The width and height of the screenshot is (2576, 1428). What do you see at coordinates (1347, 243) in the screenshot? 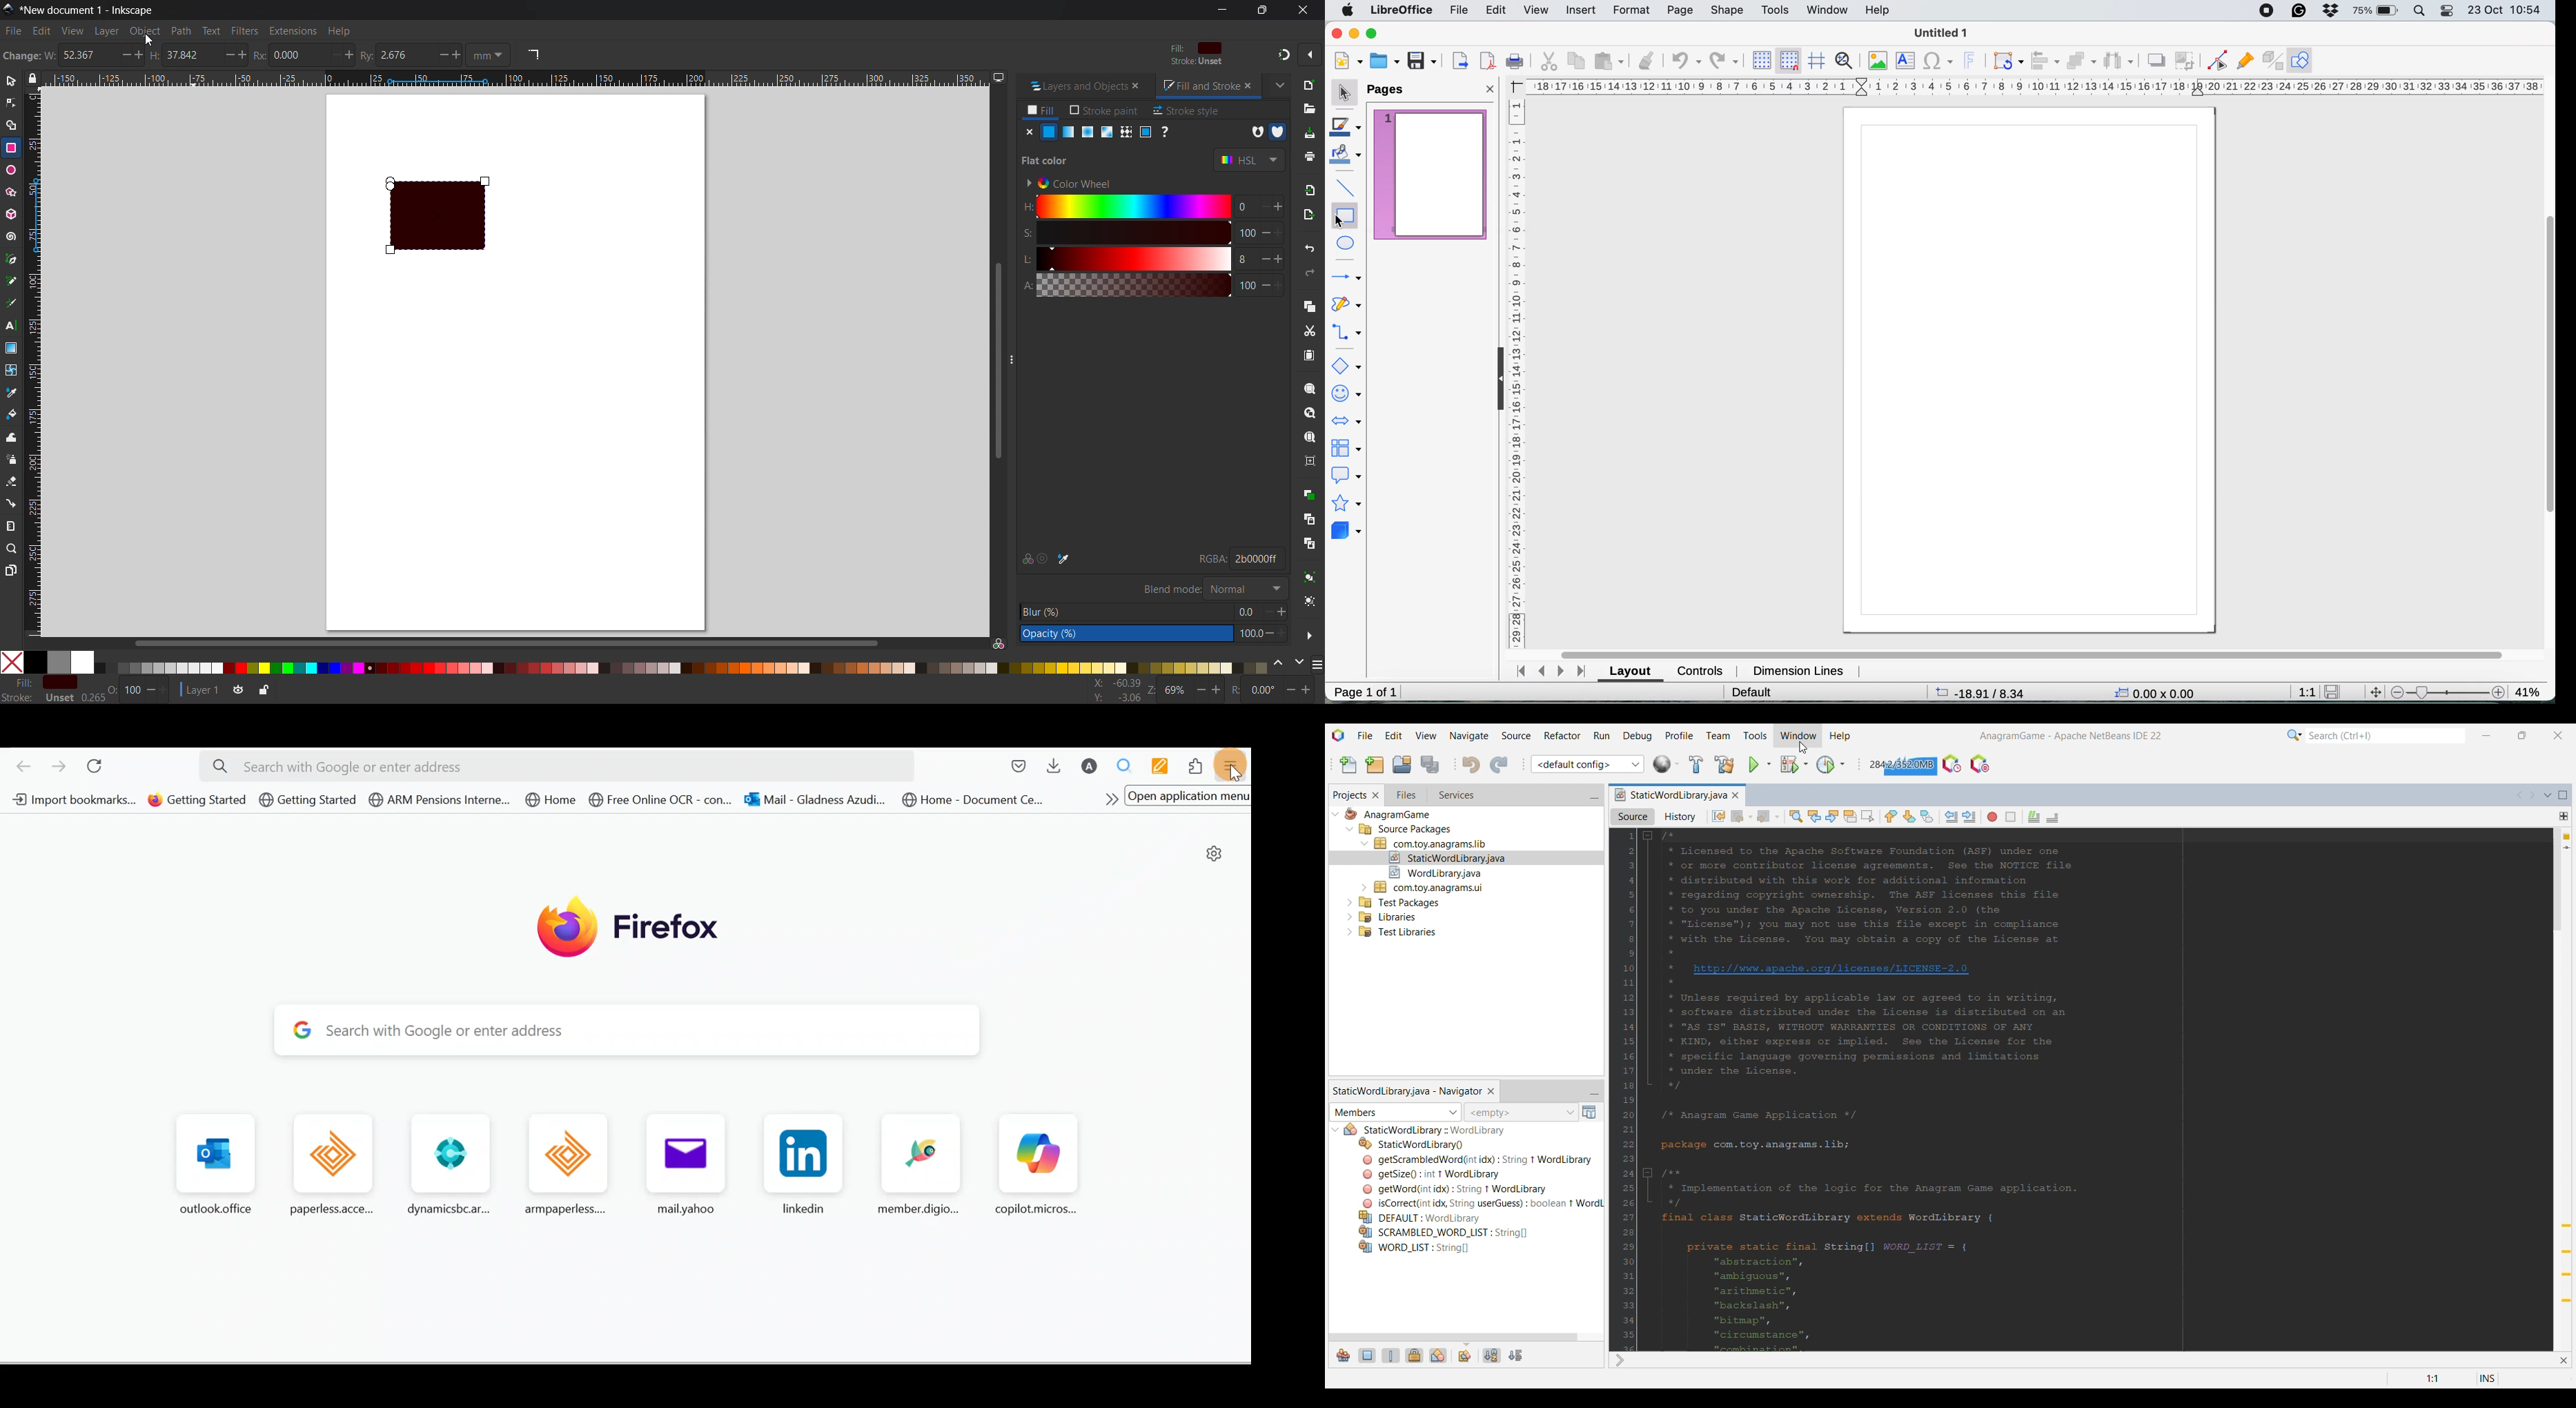
I see `ellipse` at bounding box center [1347, 243].